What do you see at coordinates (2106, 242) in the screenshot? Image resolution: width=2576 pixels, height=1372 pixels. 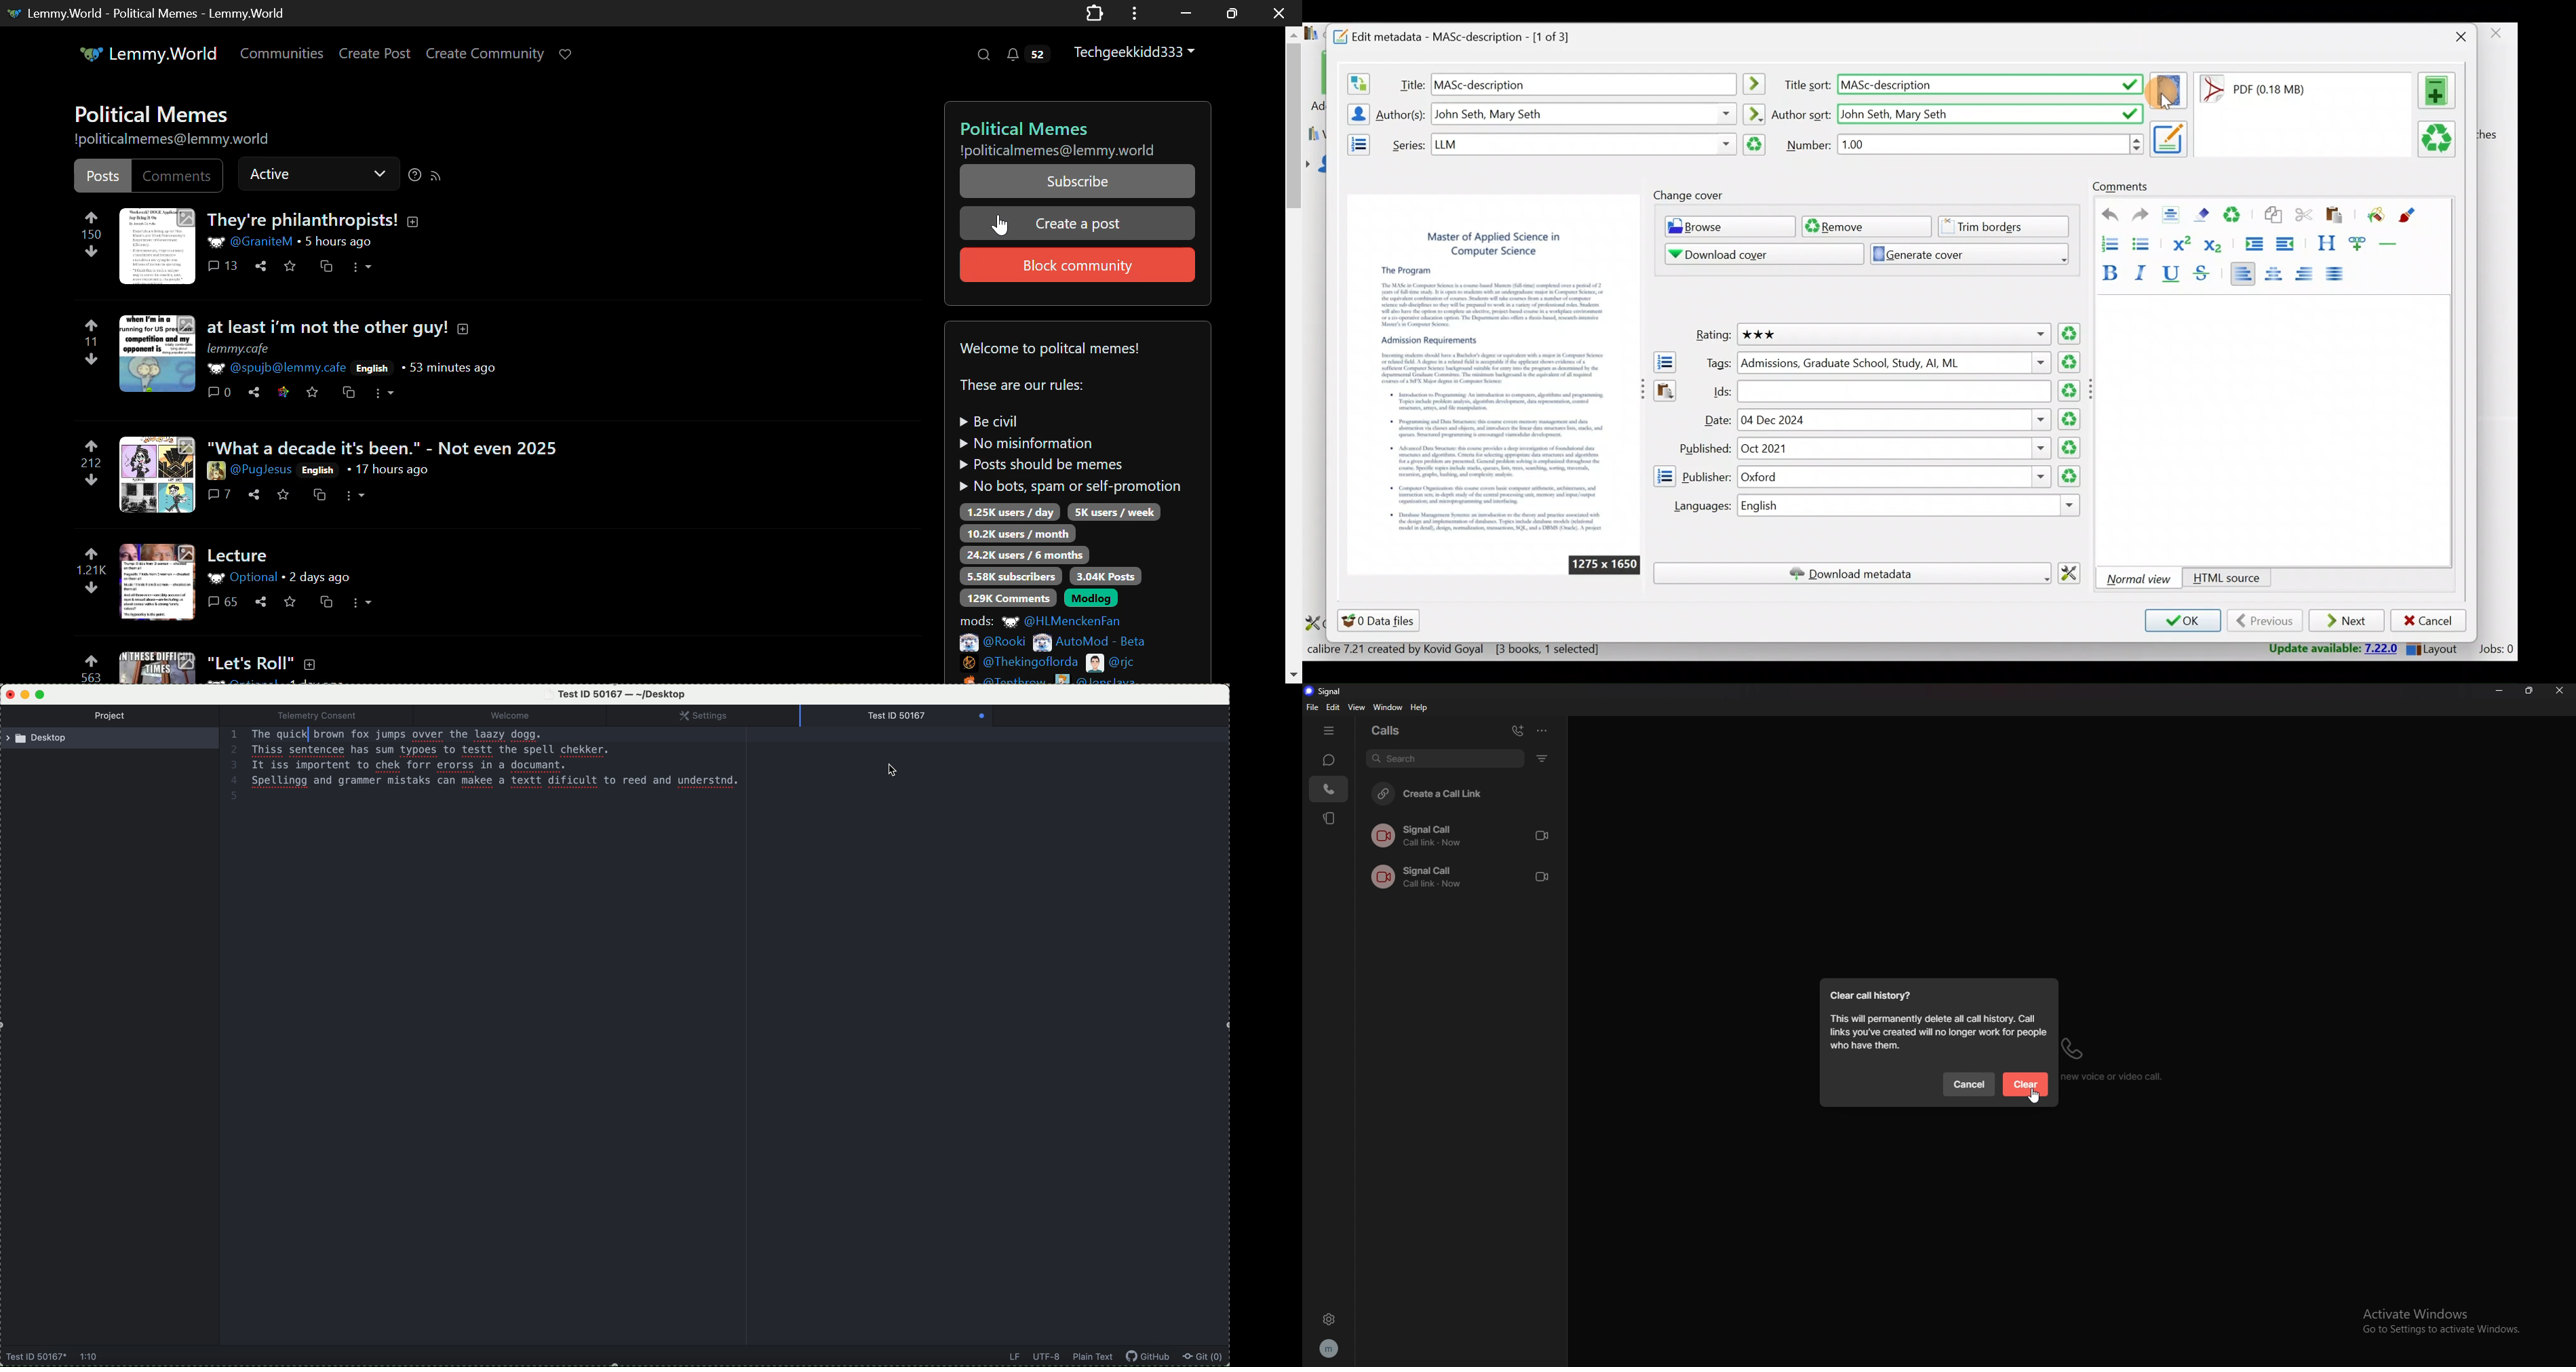 I see `Ordered list` at bounding box center [2106, 242].